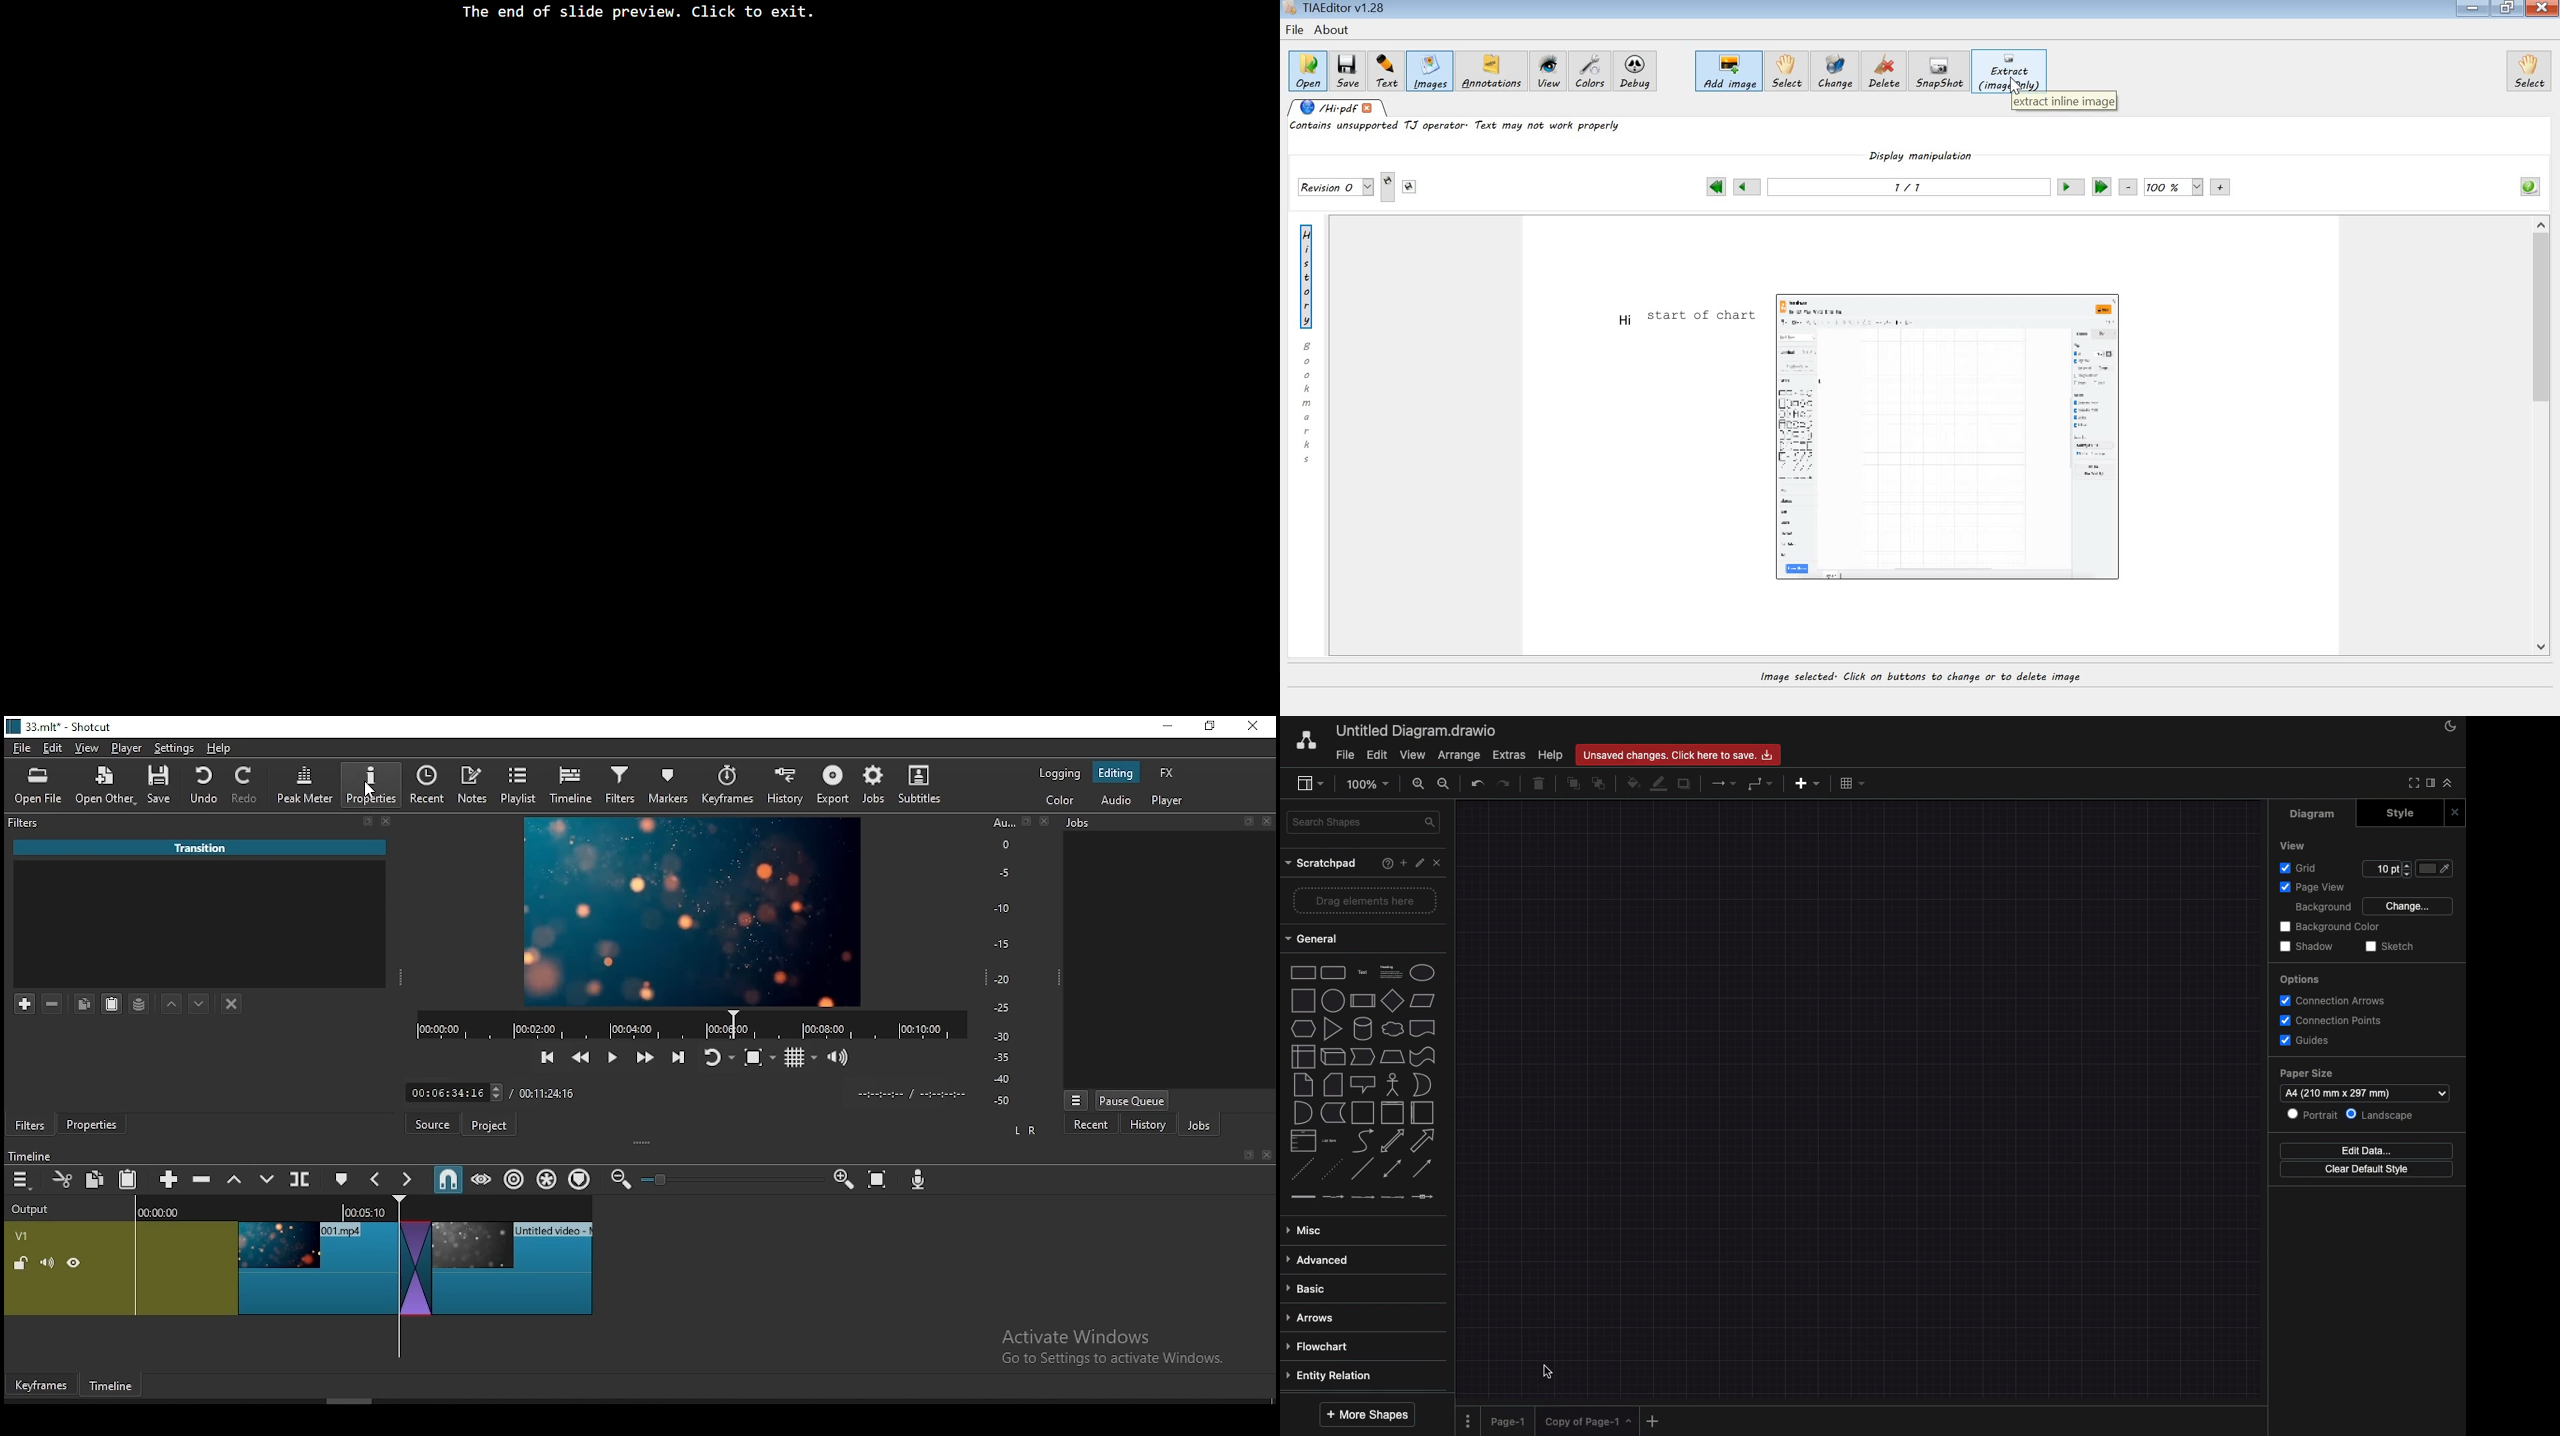  What do you see at coordinates (2309, 946) in the screenshot?
I see `shadow` at bounding box center [2309, 946].